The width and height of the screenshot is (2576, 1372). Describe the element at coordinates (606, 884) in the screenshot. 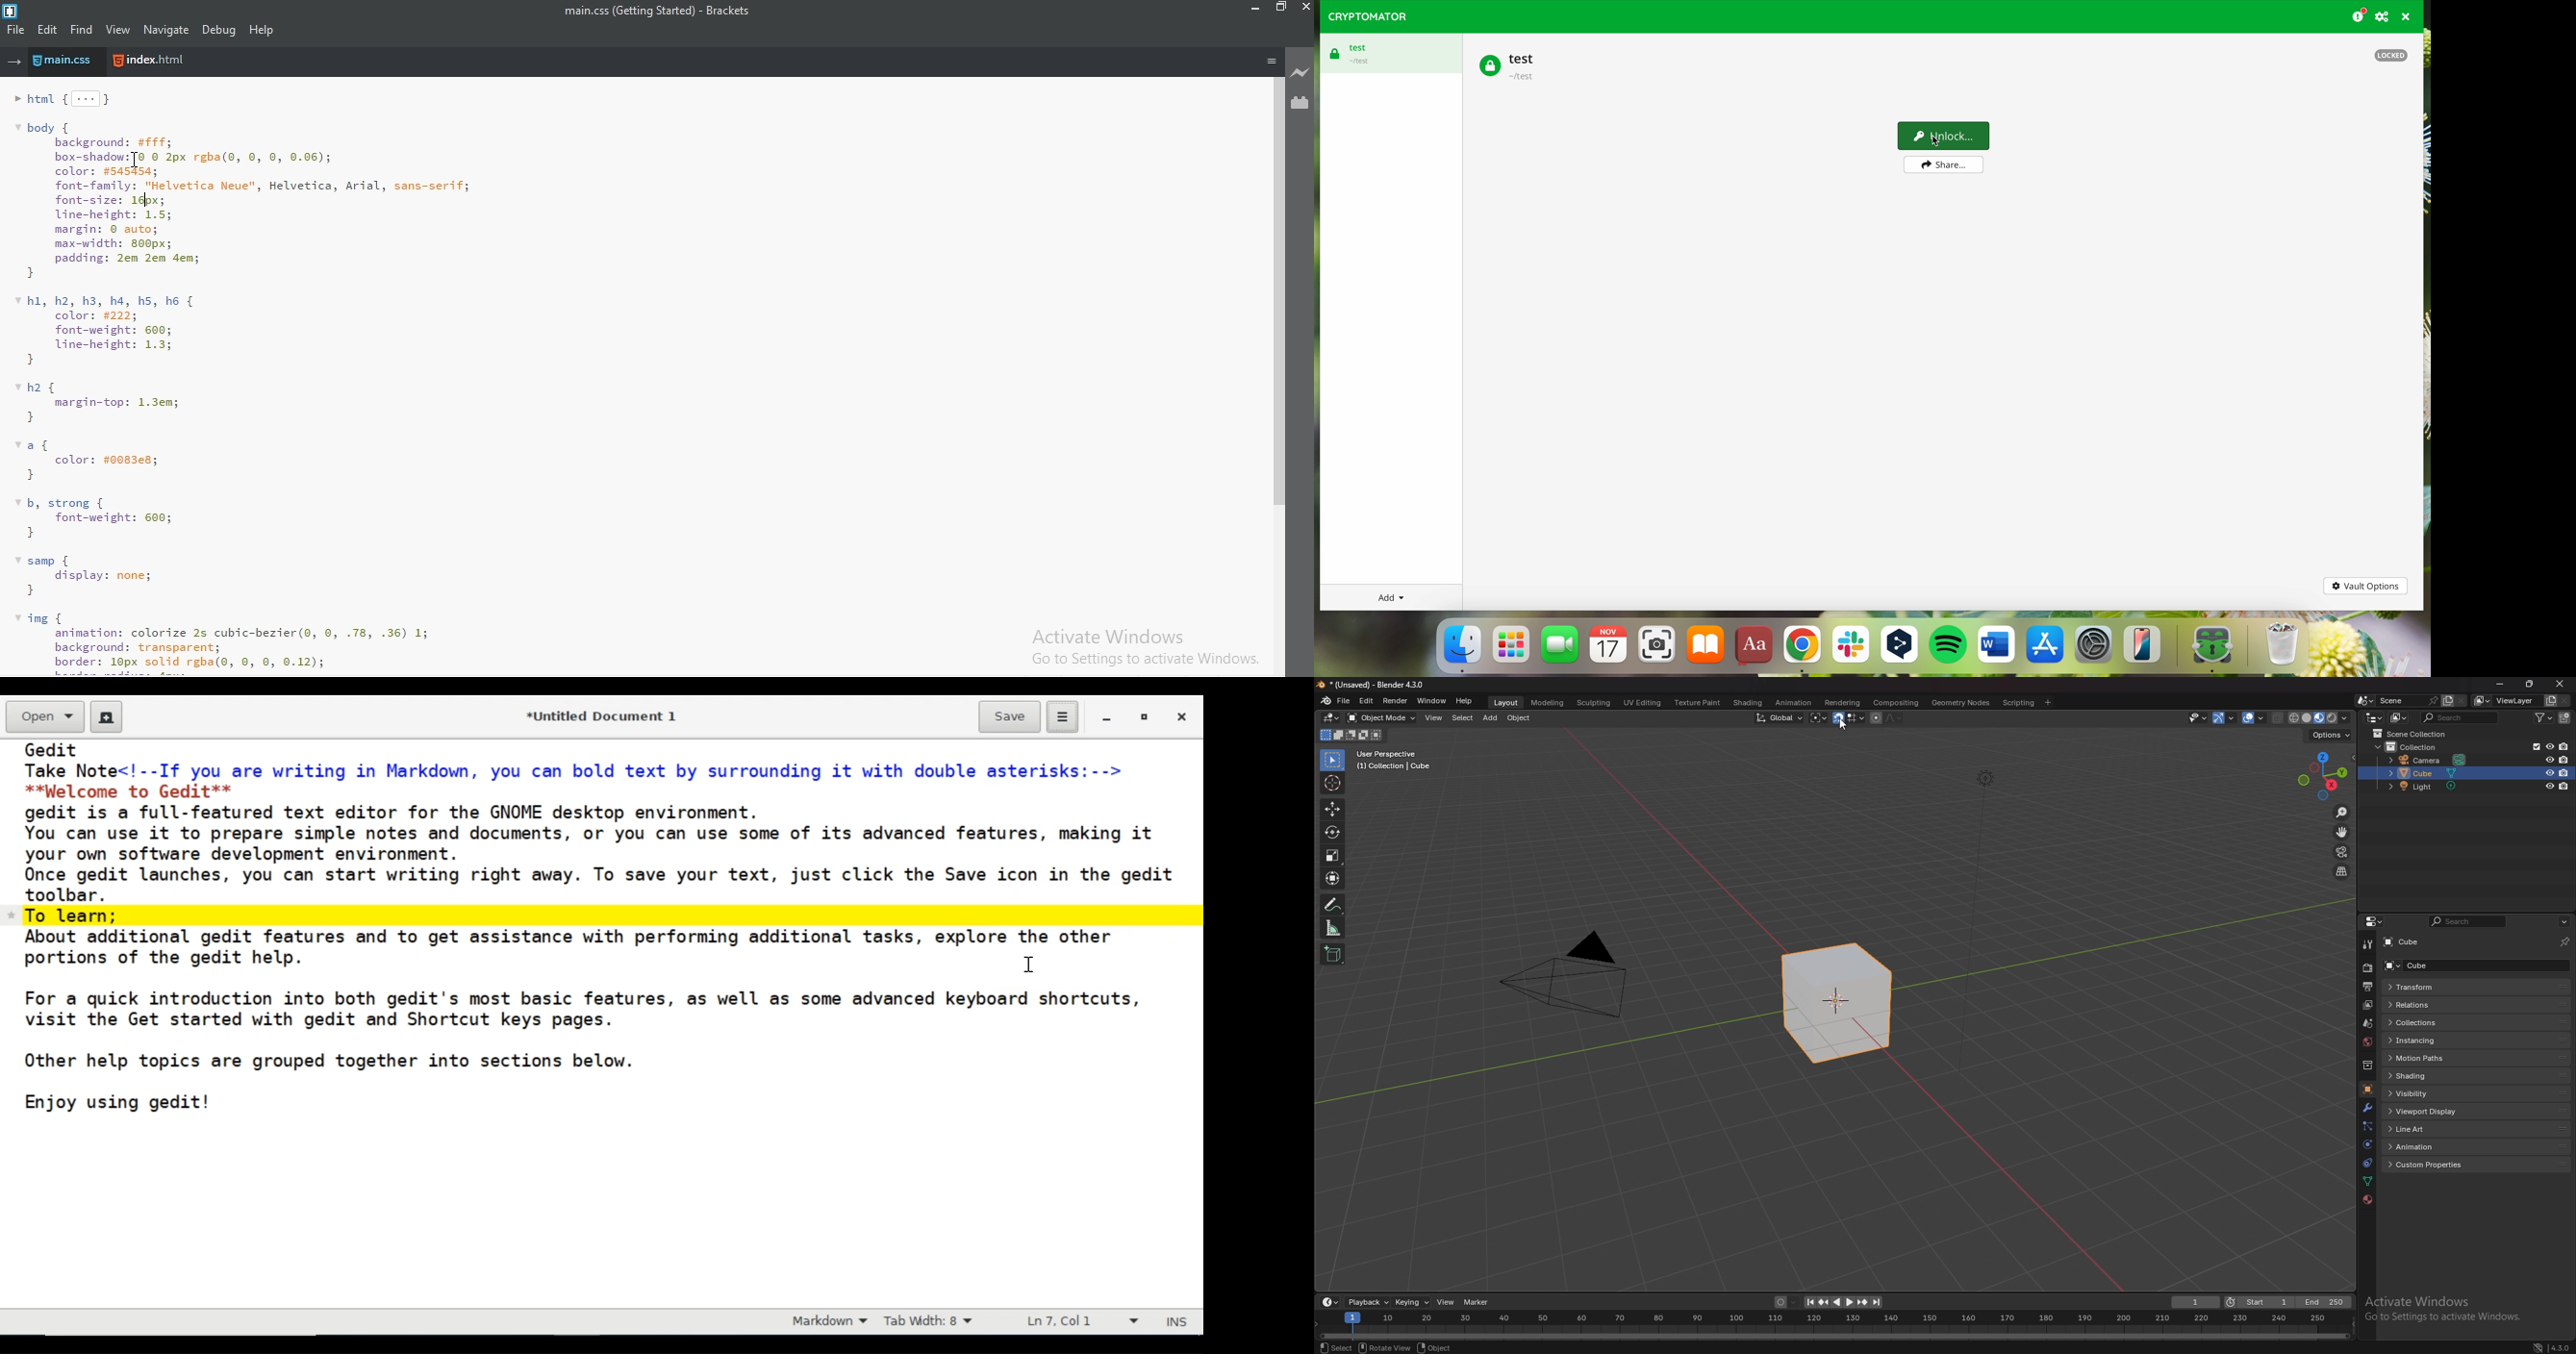

I see `Once gedit launches, you can start writing right away. To save your text, just click the Save icon in the gedit toolbar.` at that location.